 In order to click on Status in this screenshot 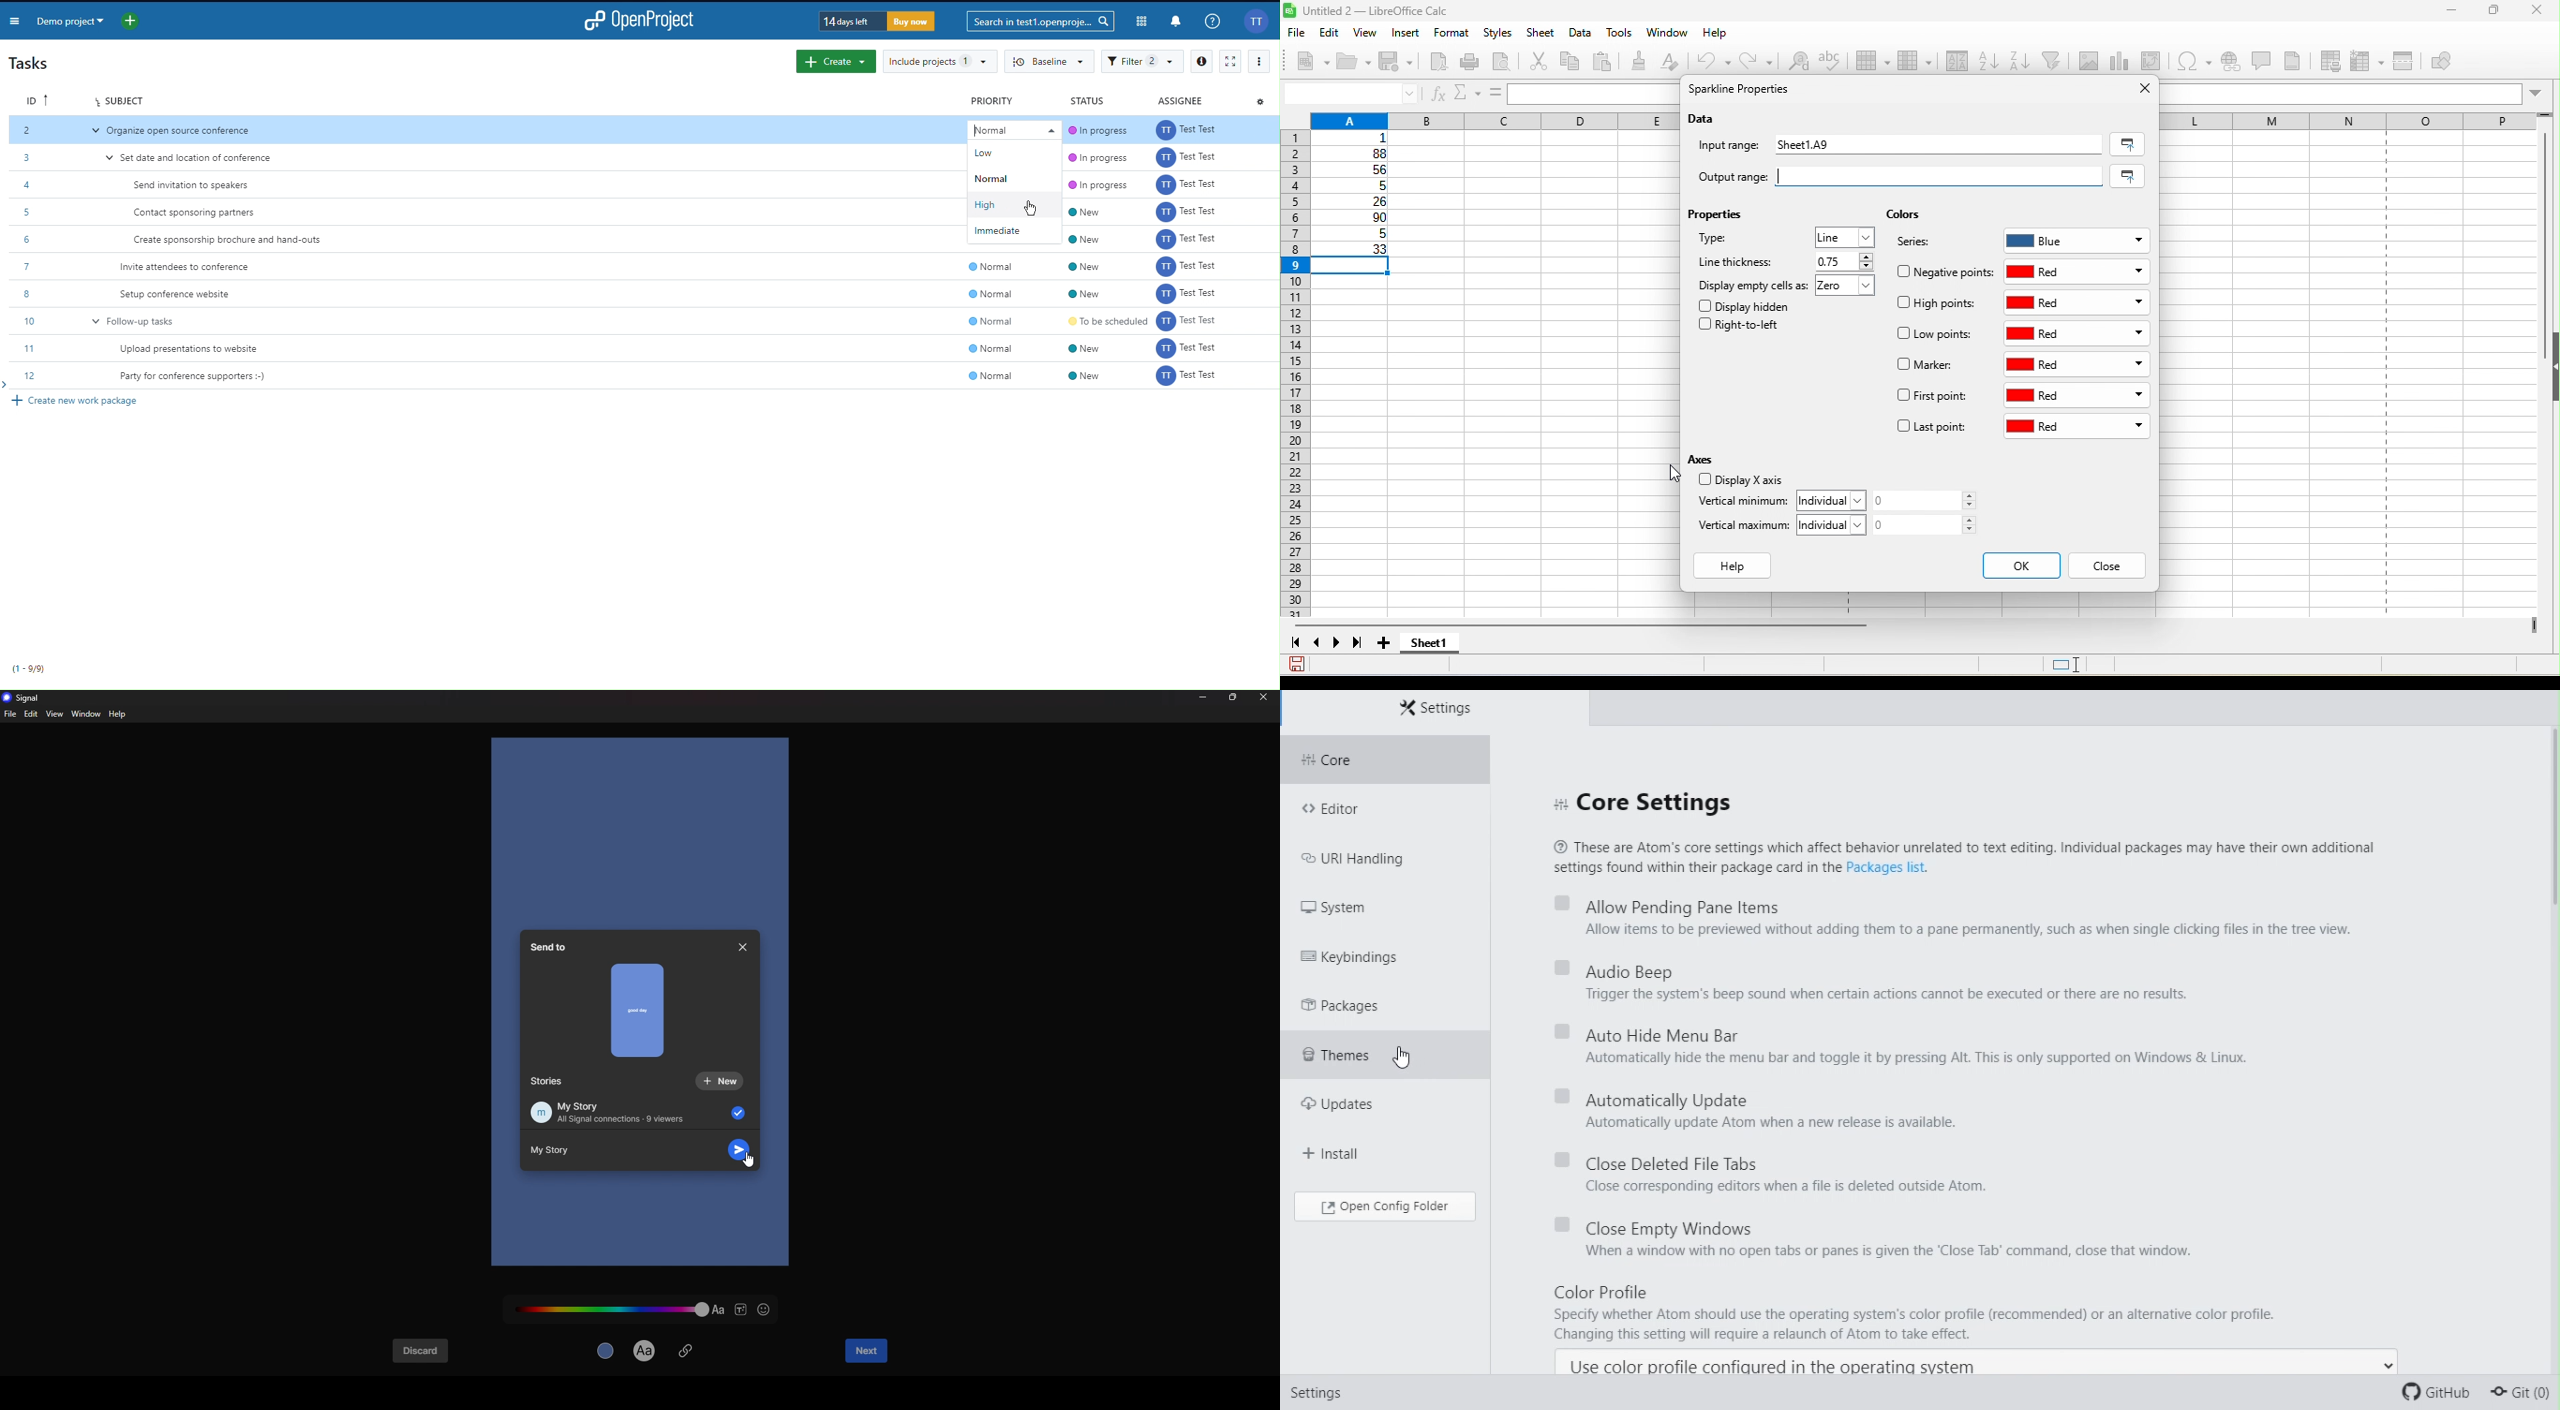, I will do `click(1086, 100)`.